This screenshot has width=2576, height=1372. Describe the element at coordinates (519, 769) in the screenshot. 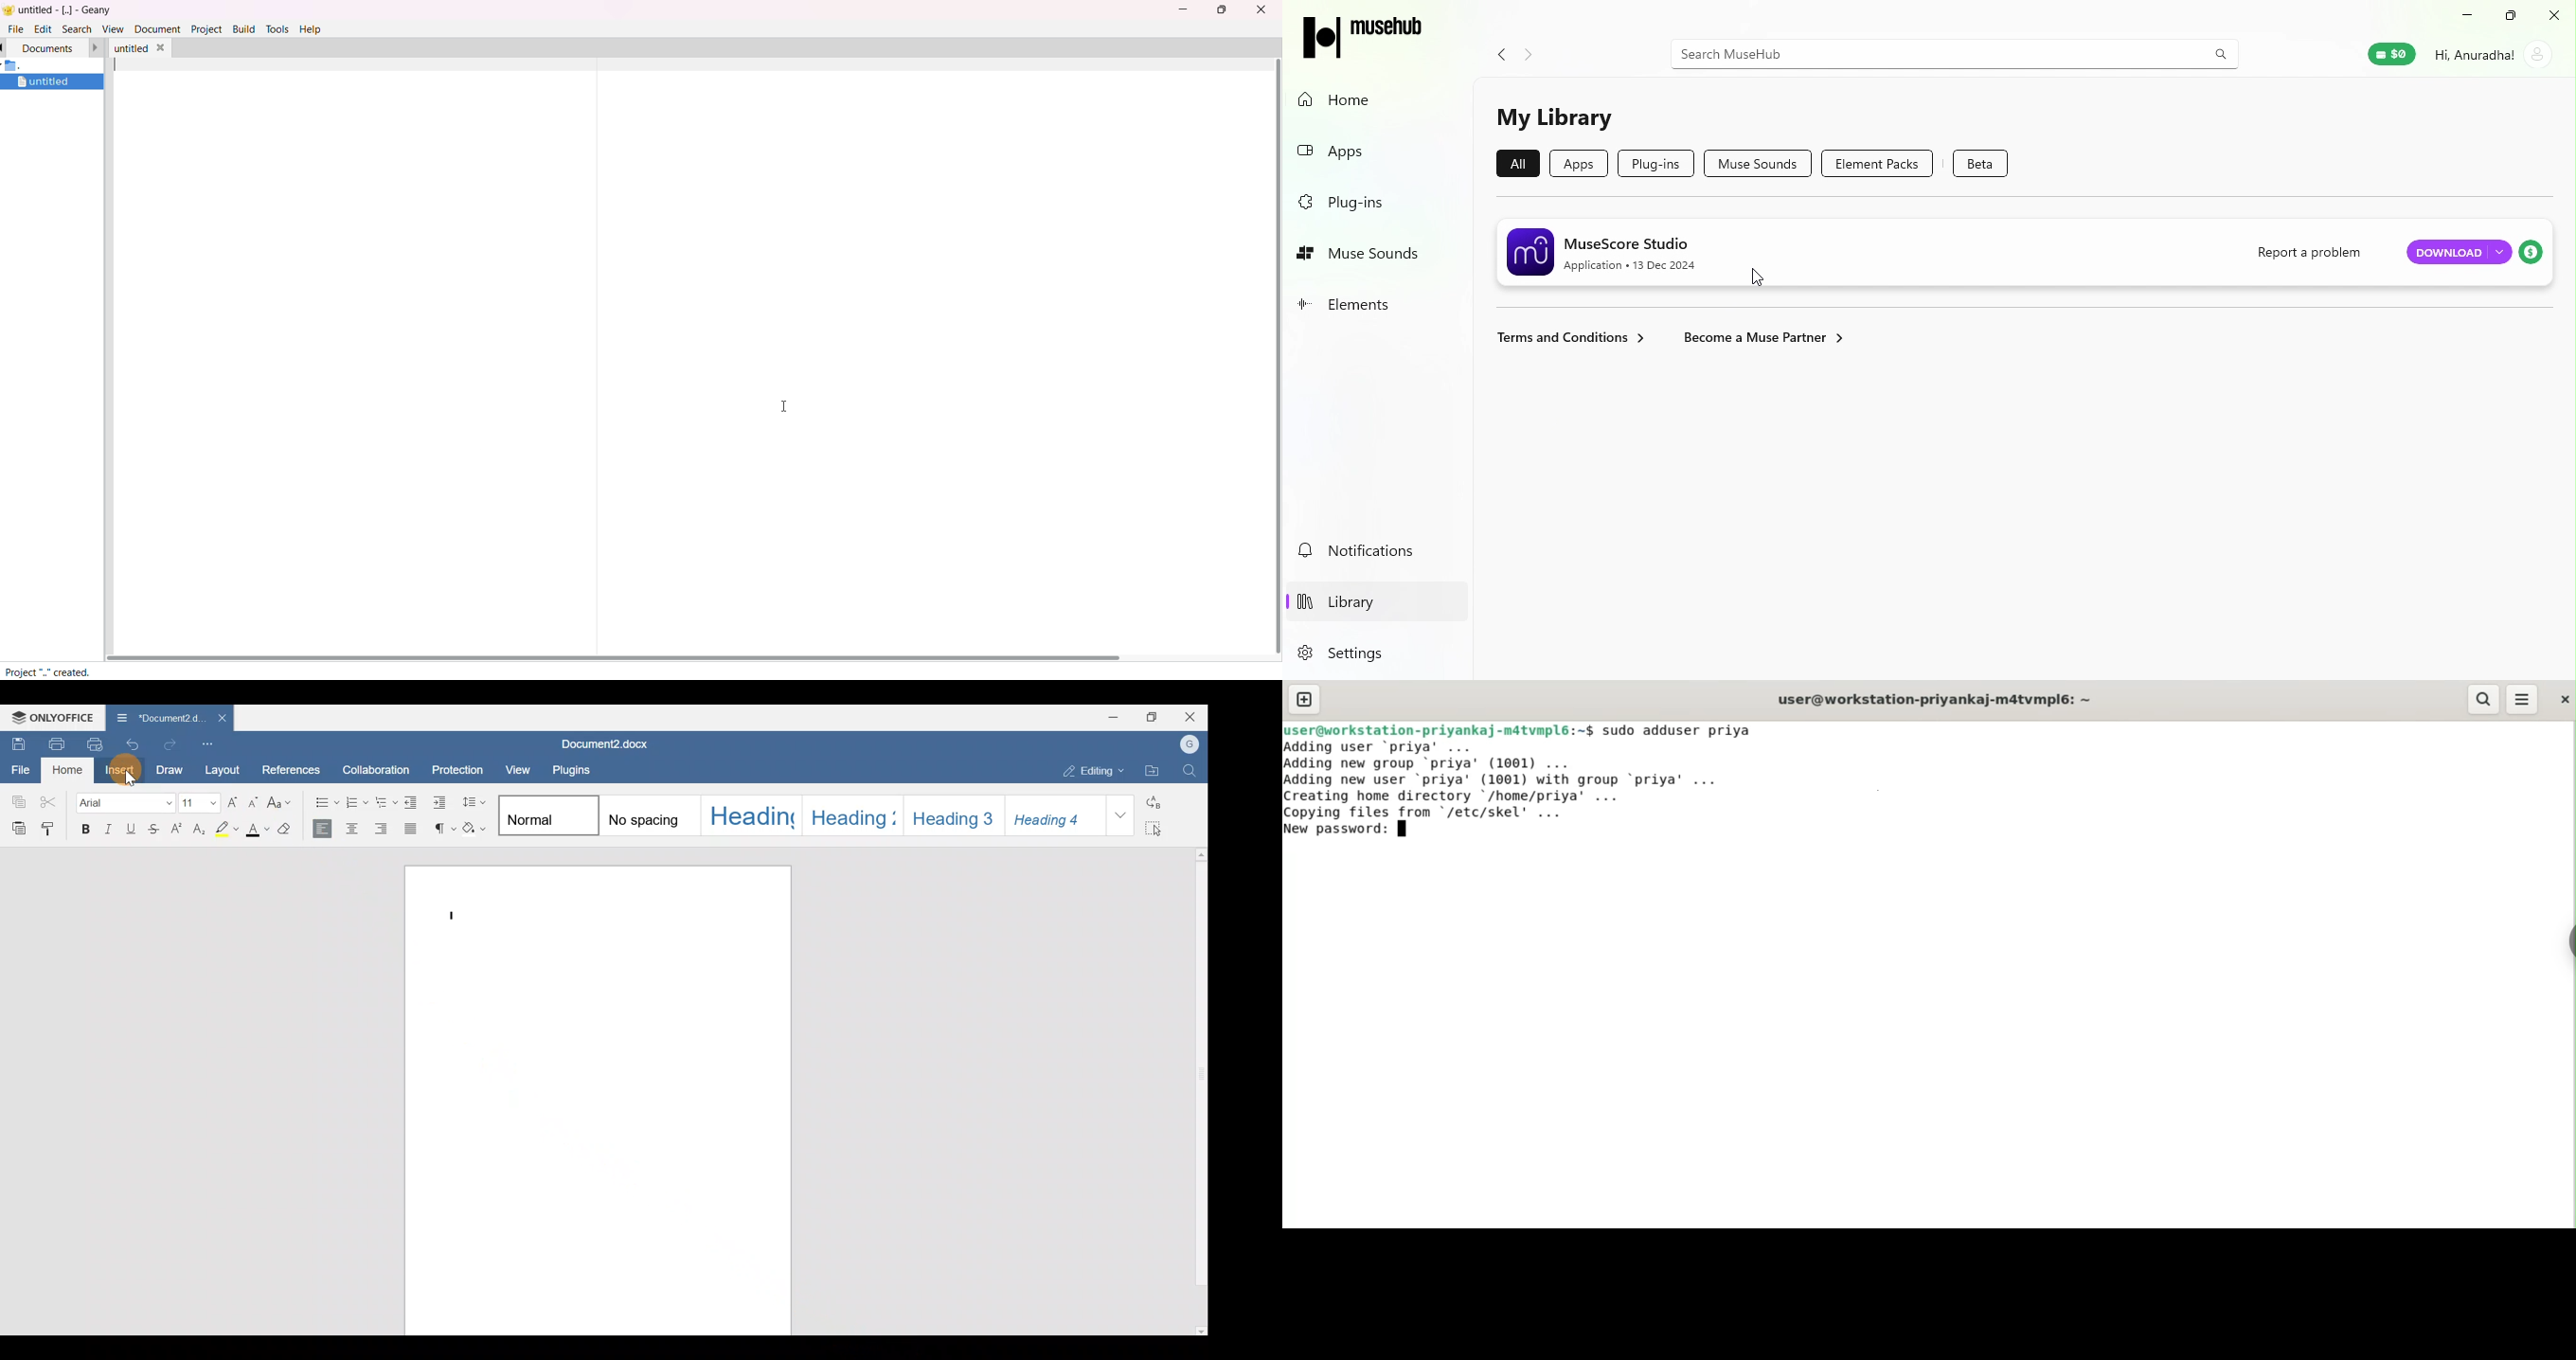

I see `View` at that location.